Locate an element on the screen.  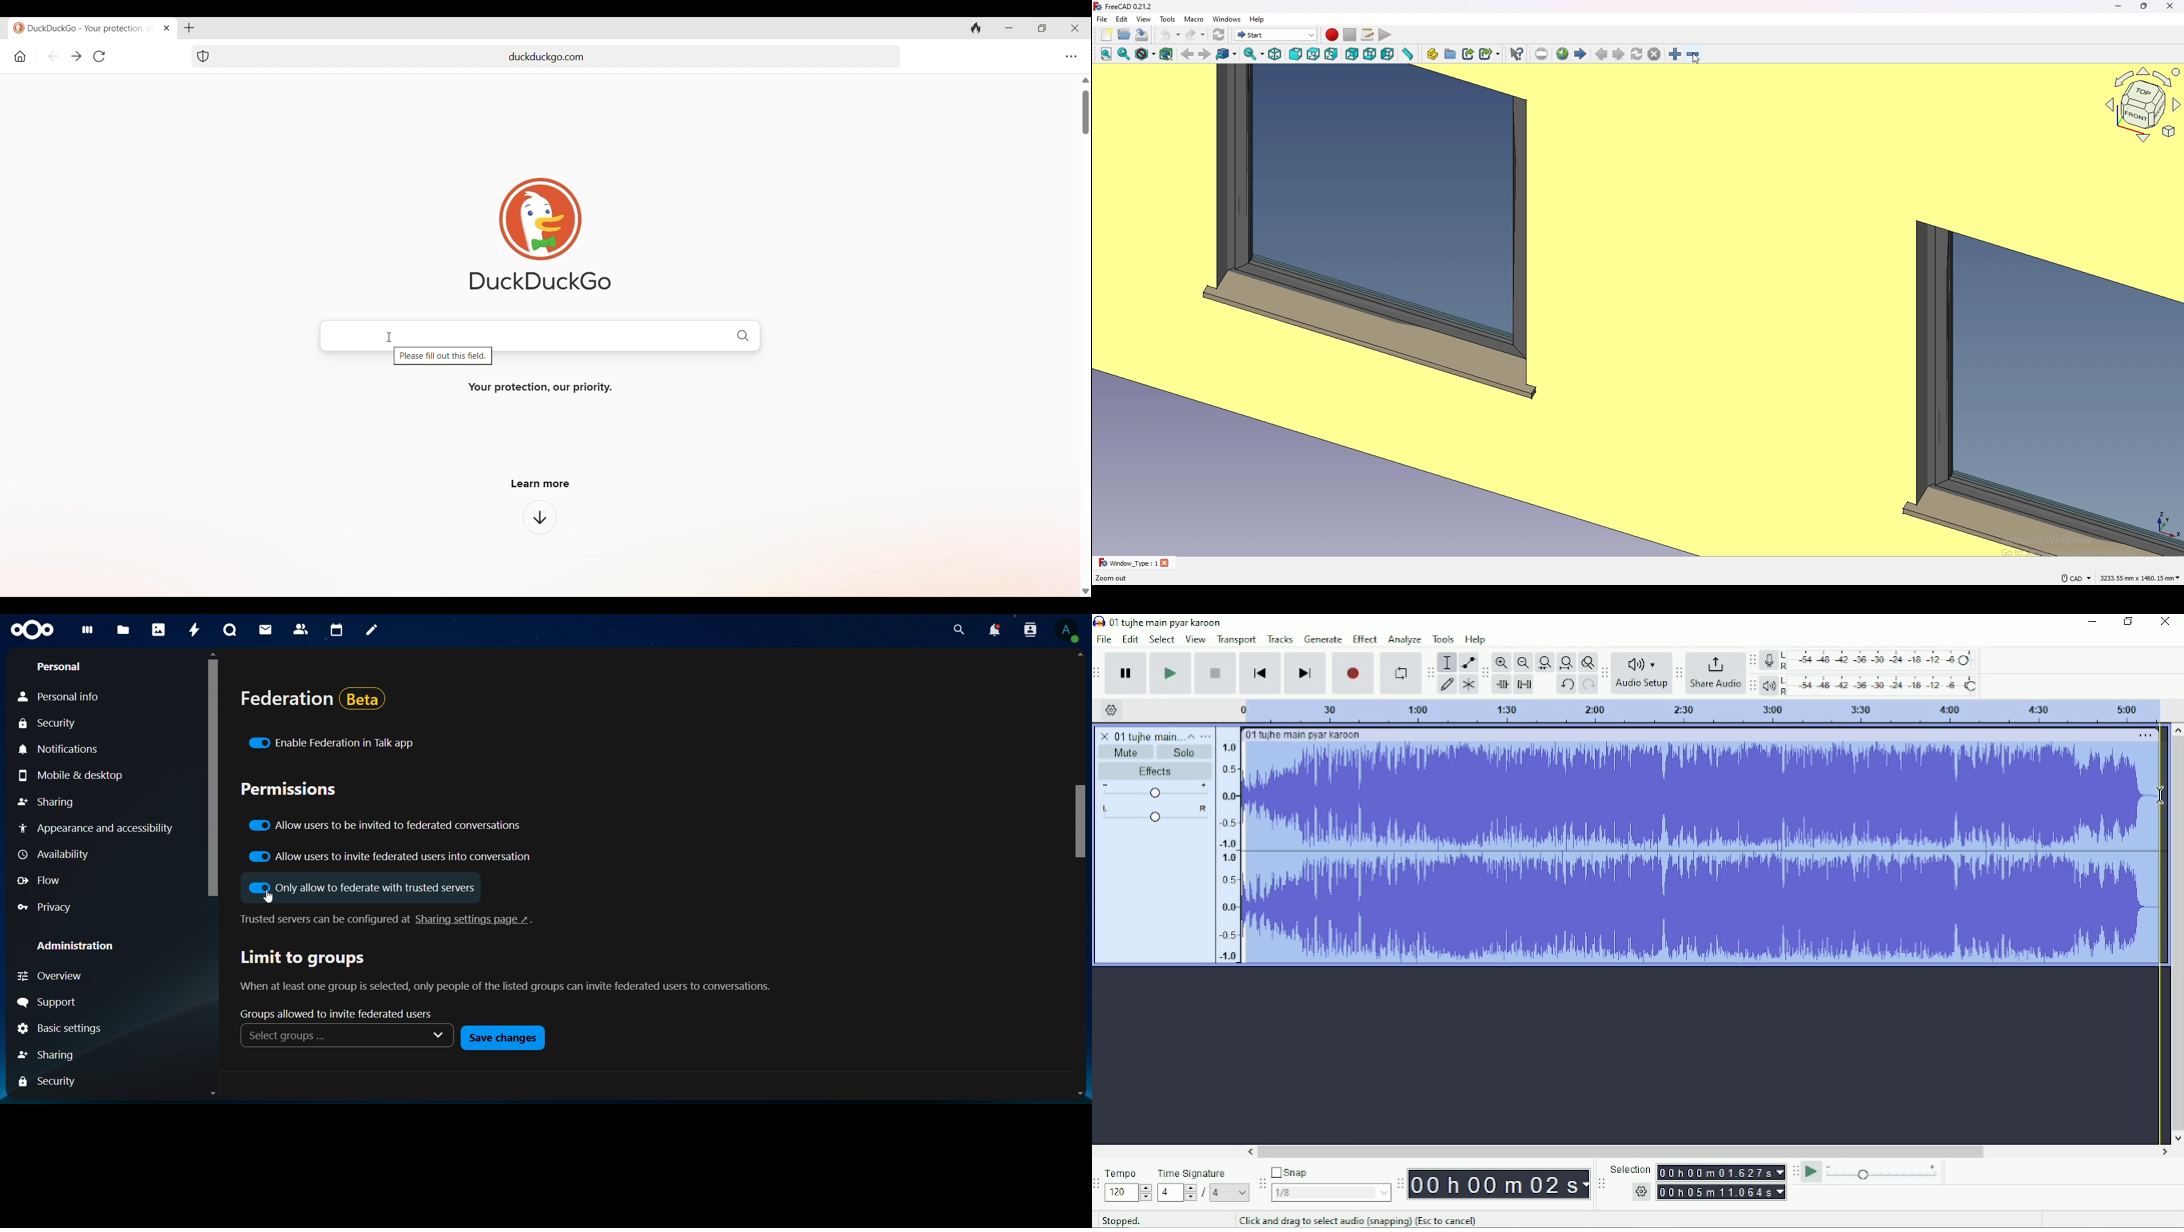
privacy is located at coordinates (49, 909).